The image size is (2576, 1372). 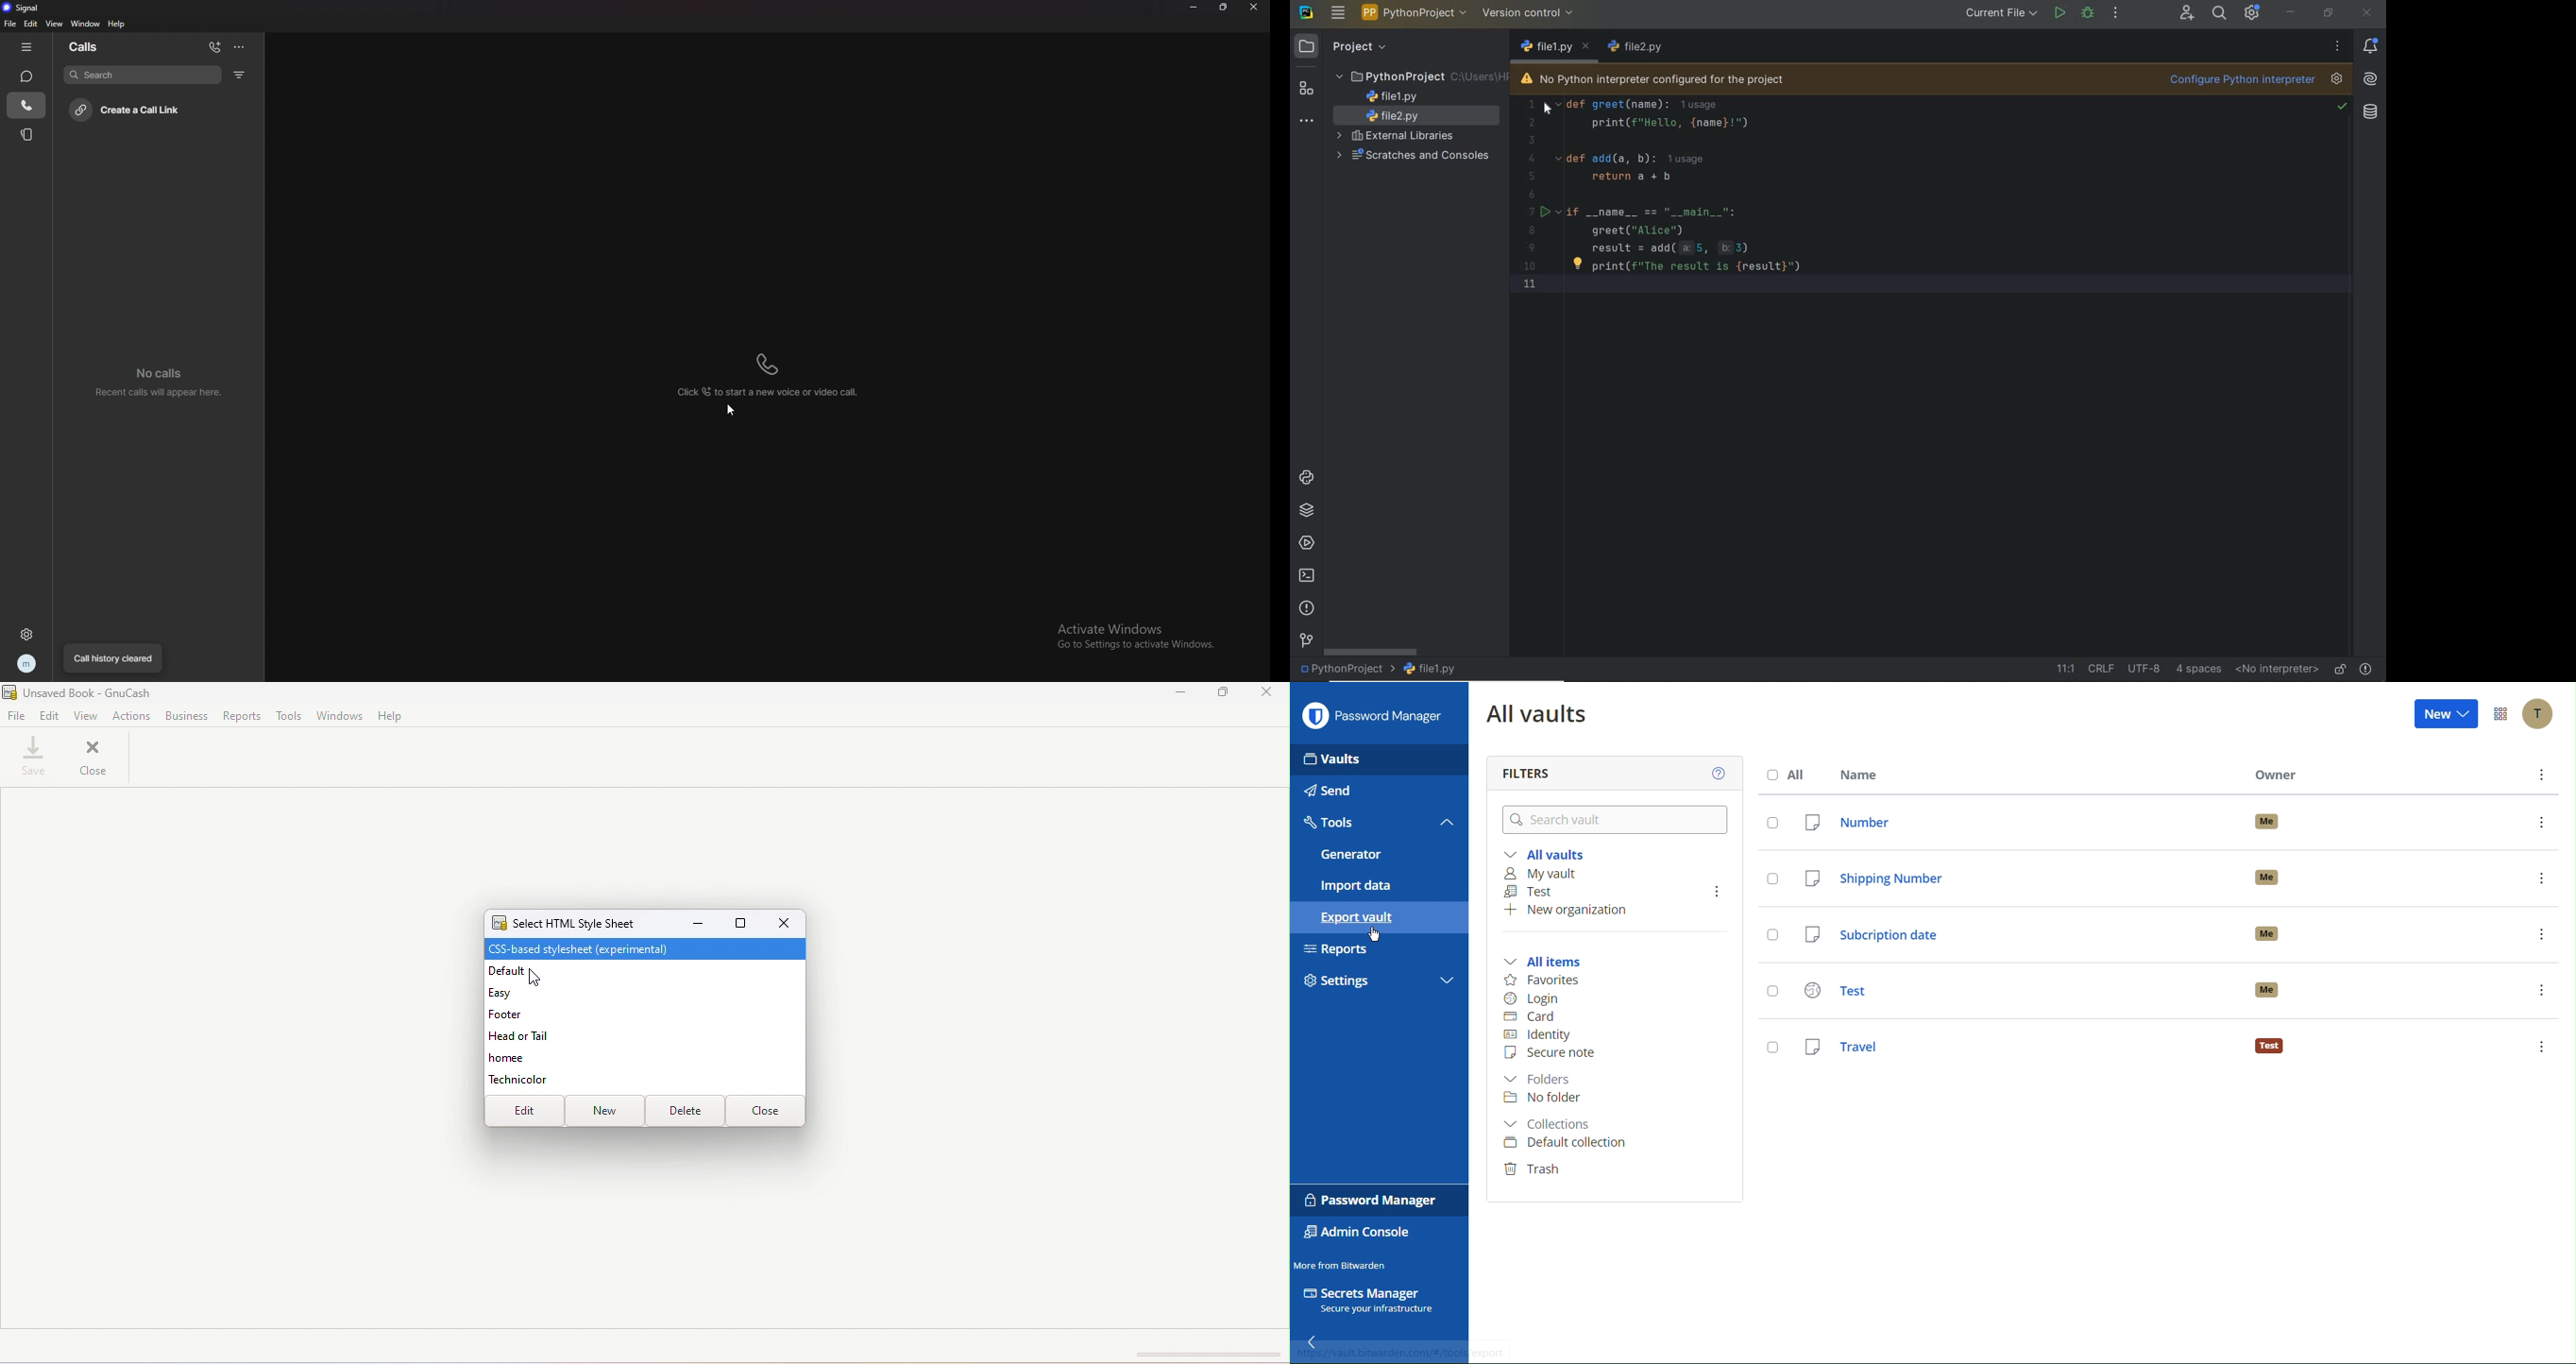 I want to click on chats, so click(x=27, y=76).